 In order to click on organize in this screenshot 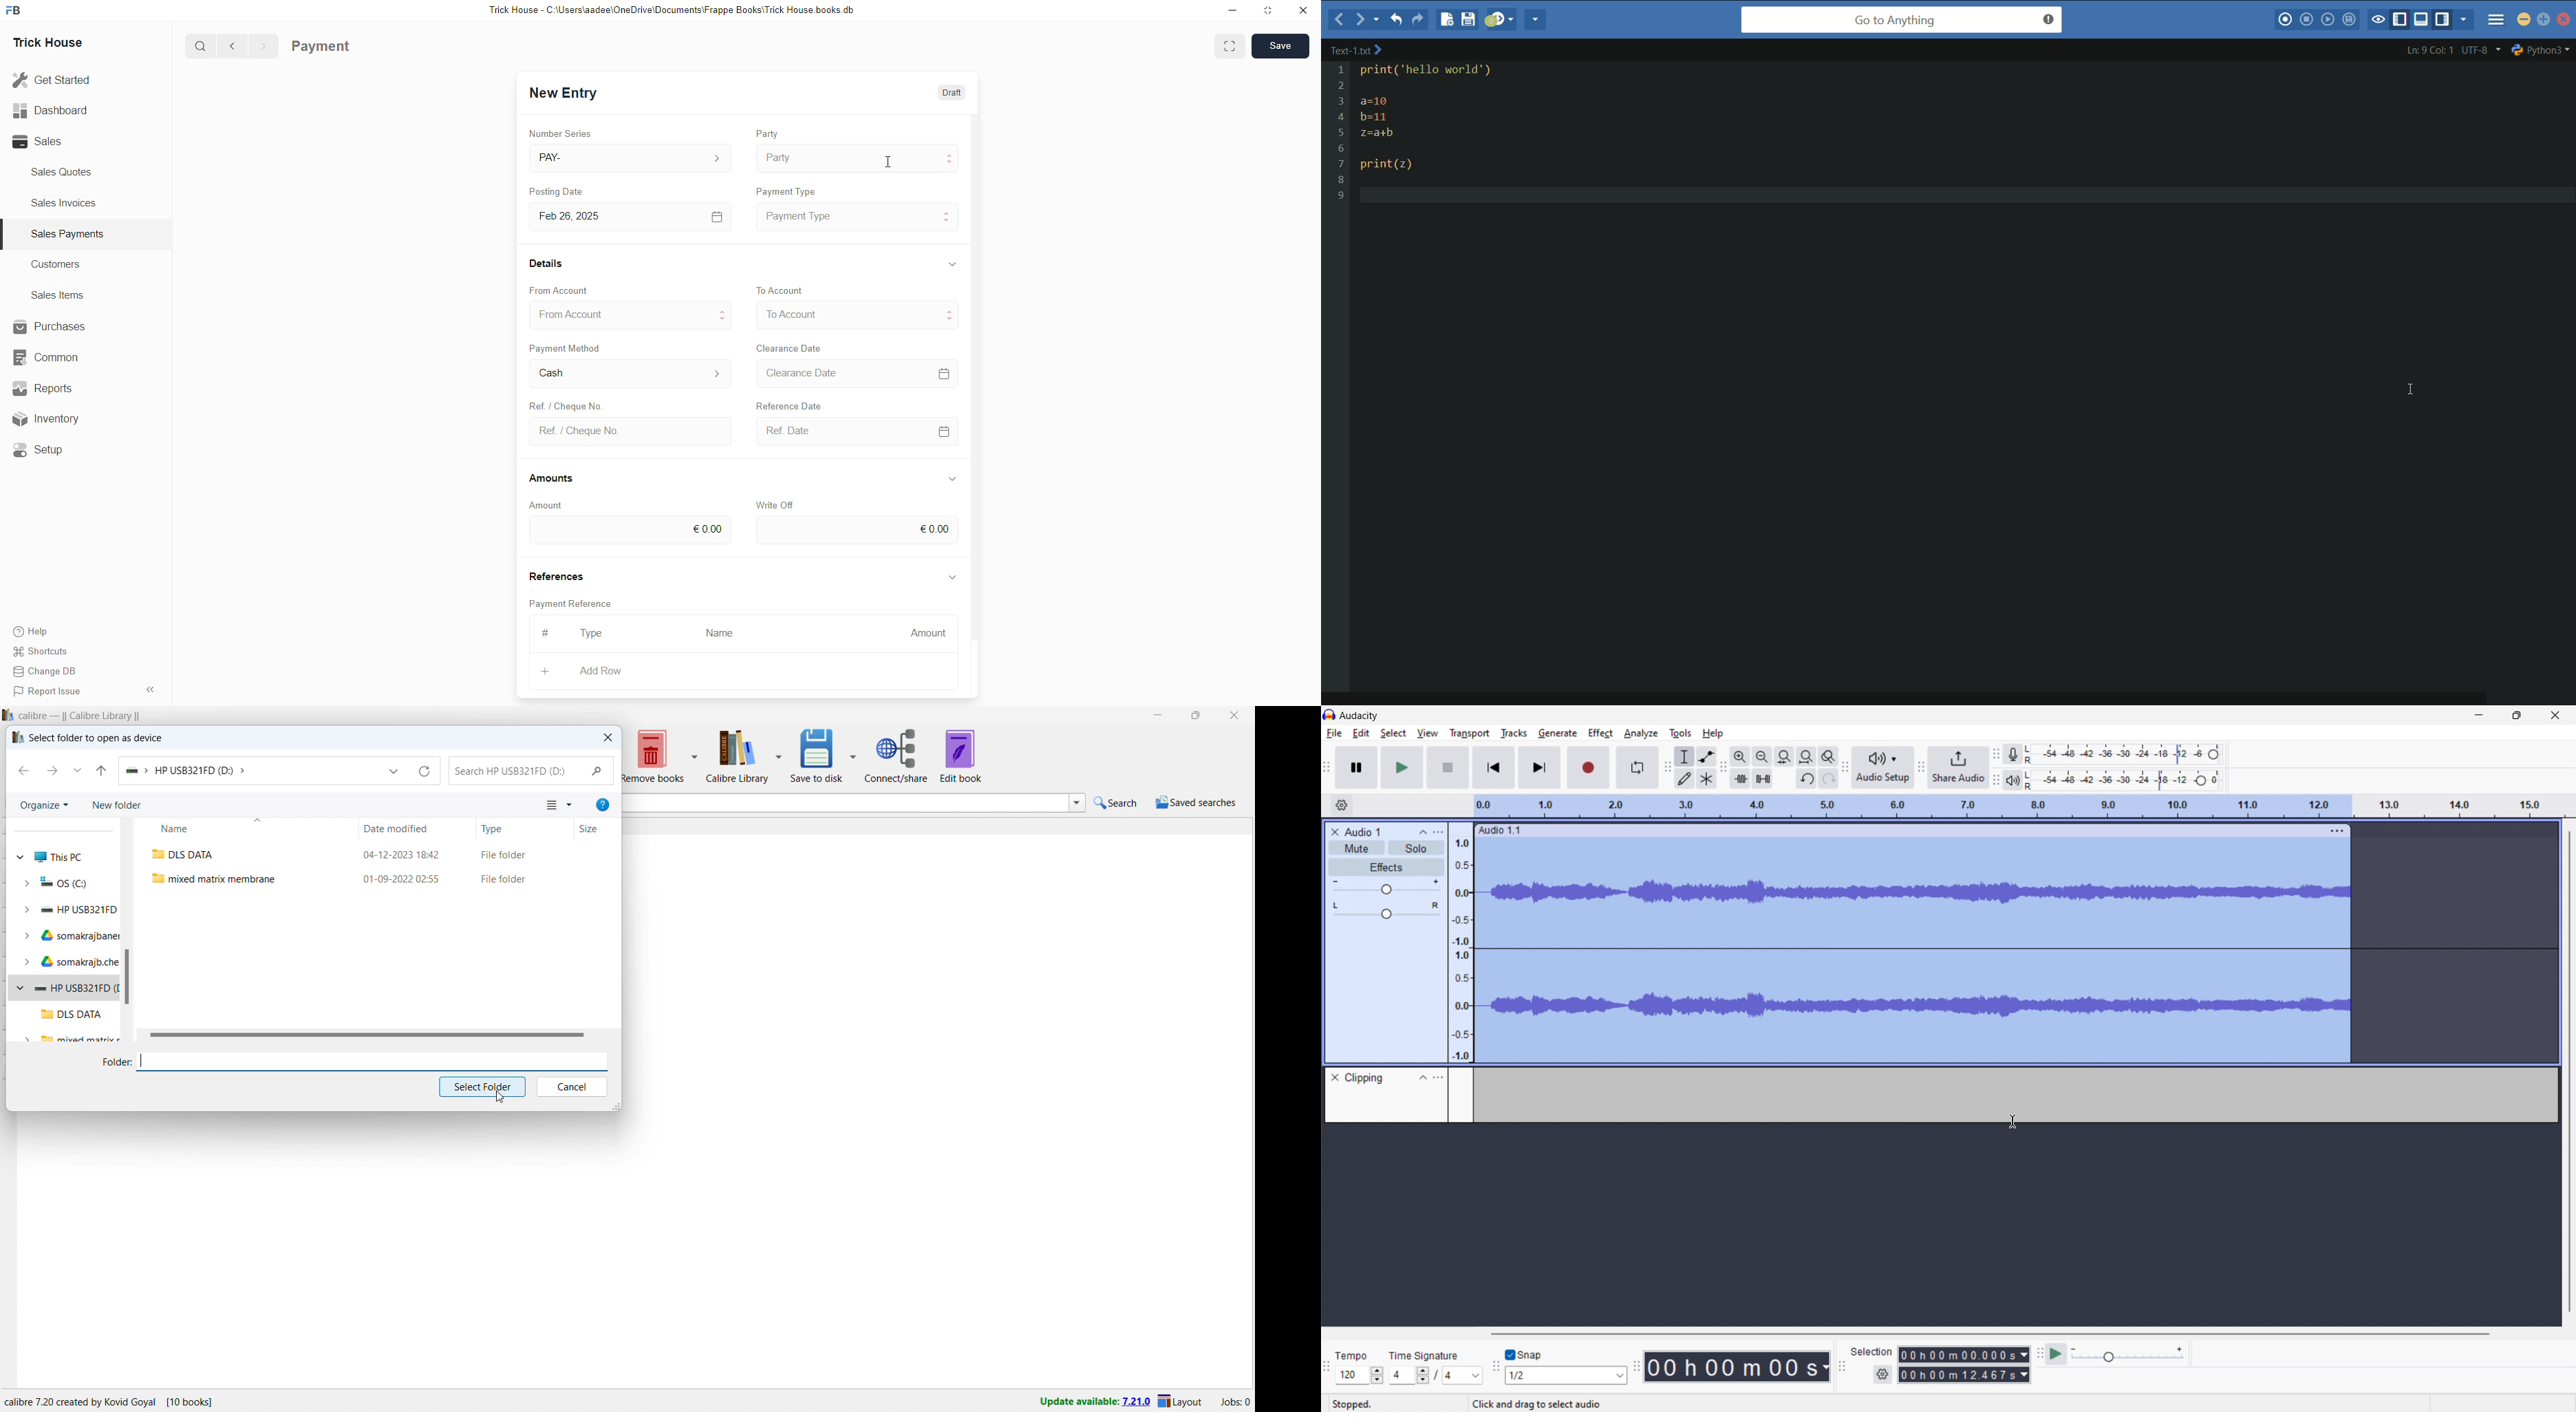, I will do `click(44, 806)`.